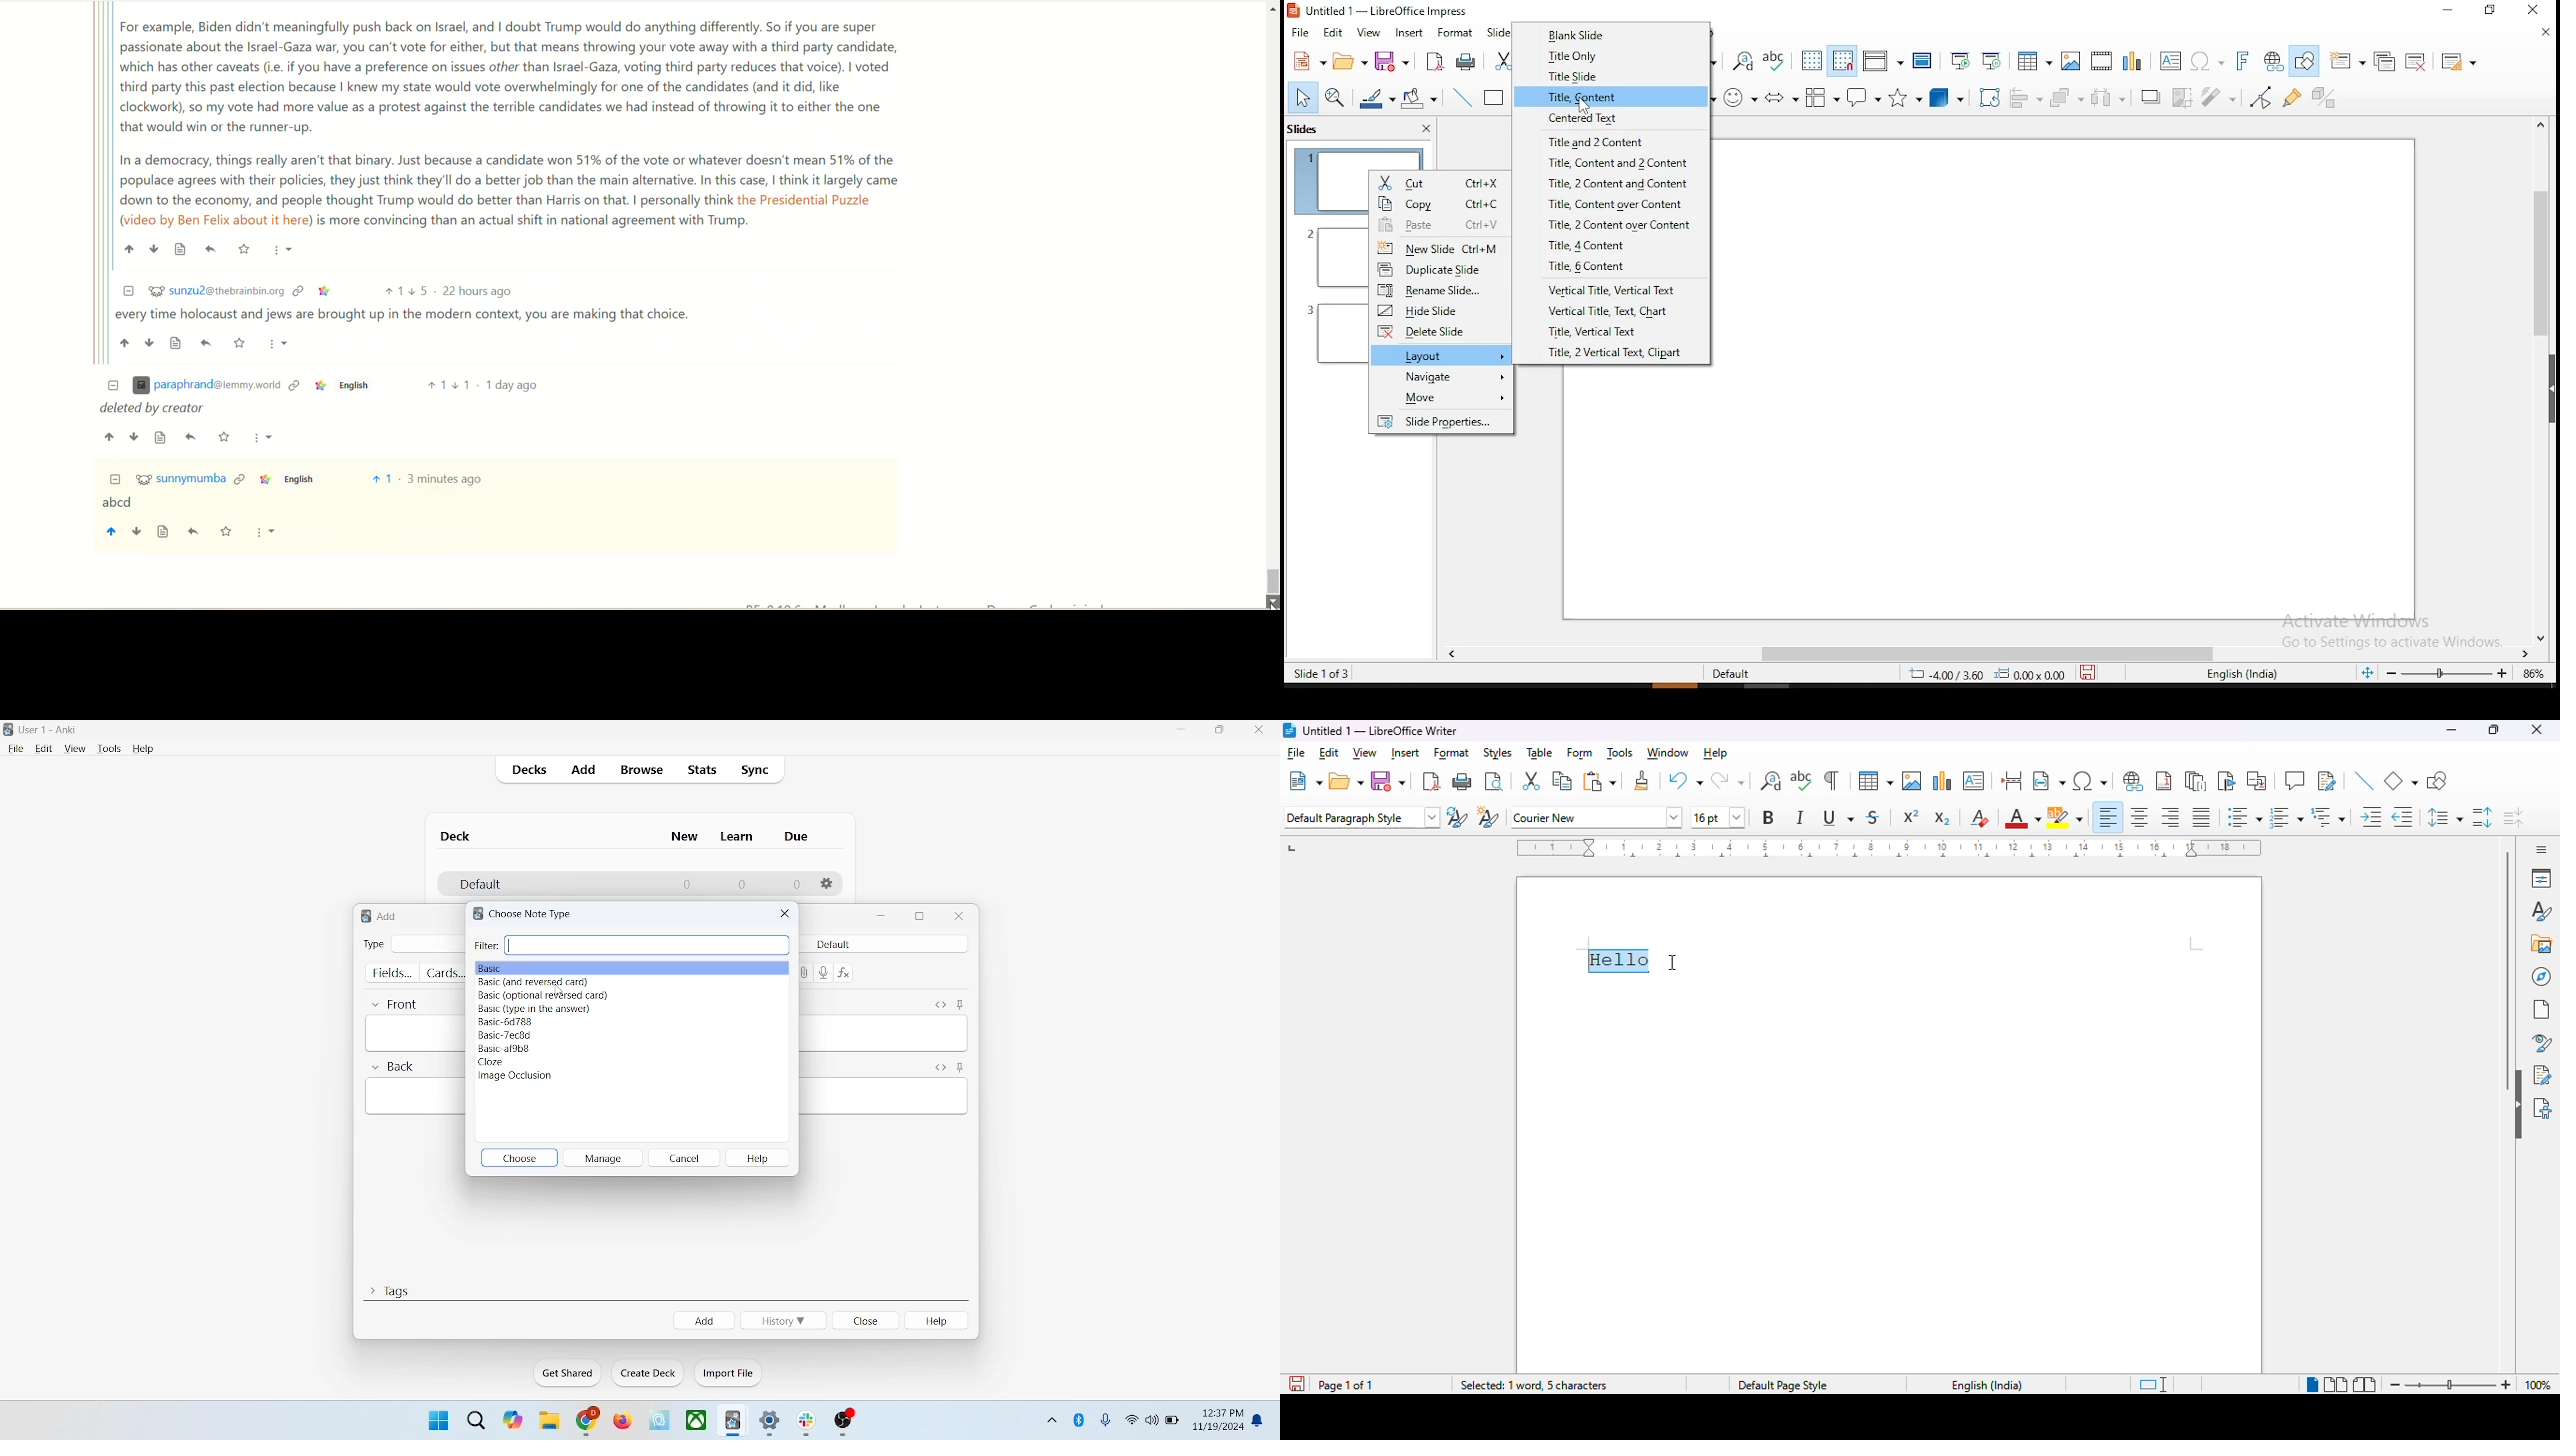 This screenshot has width=2576, height=1456. Describe the element at coordinates (622, 1421) in the screenshot. I see `firefox` at that location.